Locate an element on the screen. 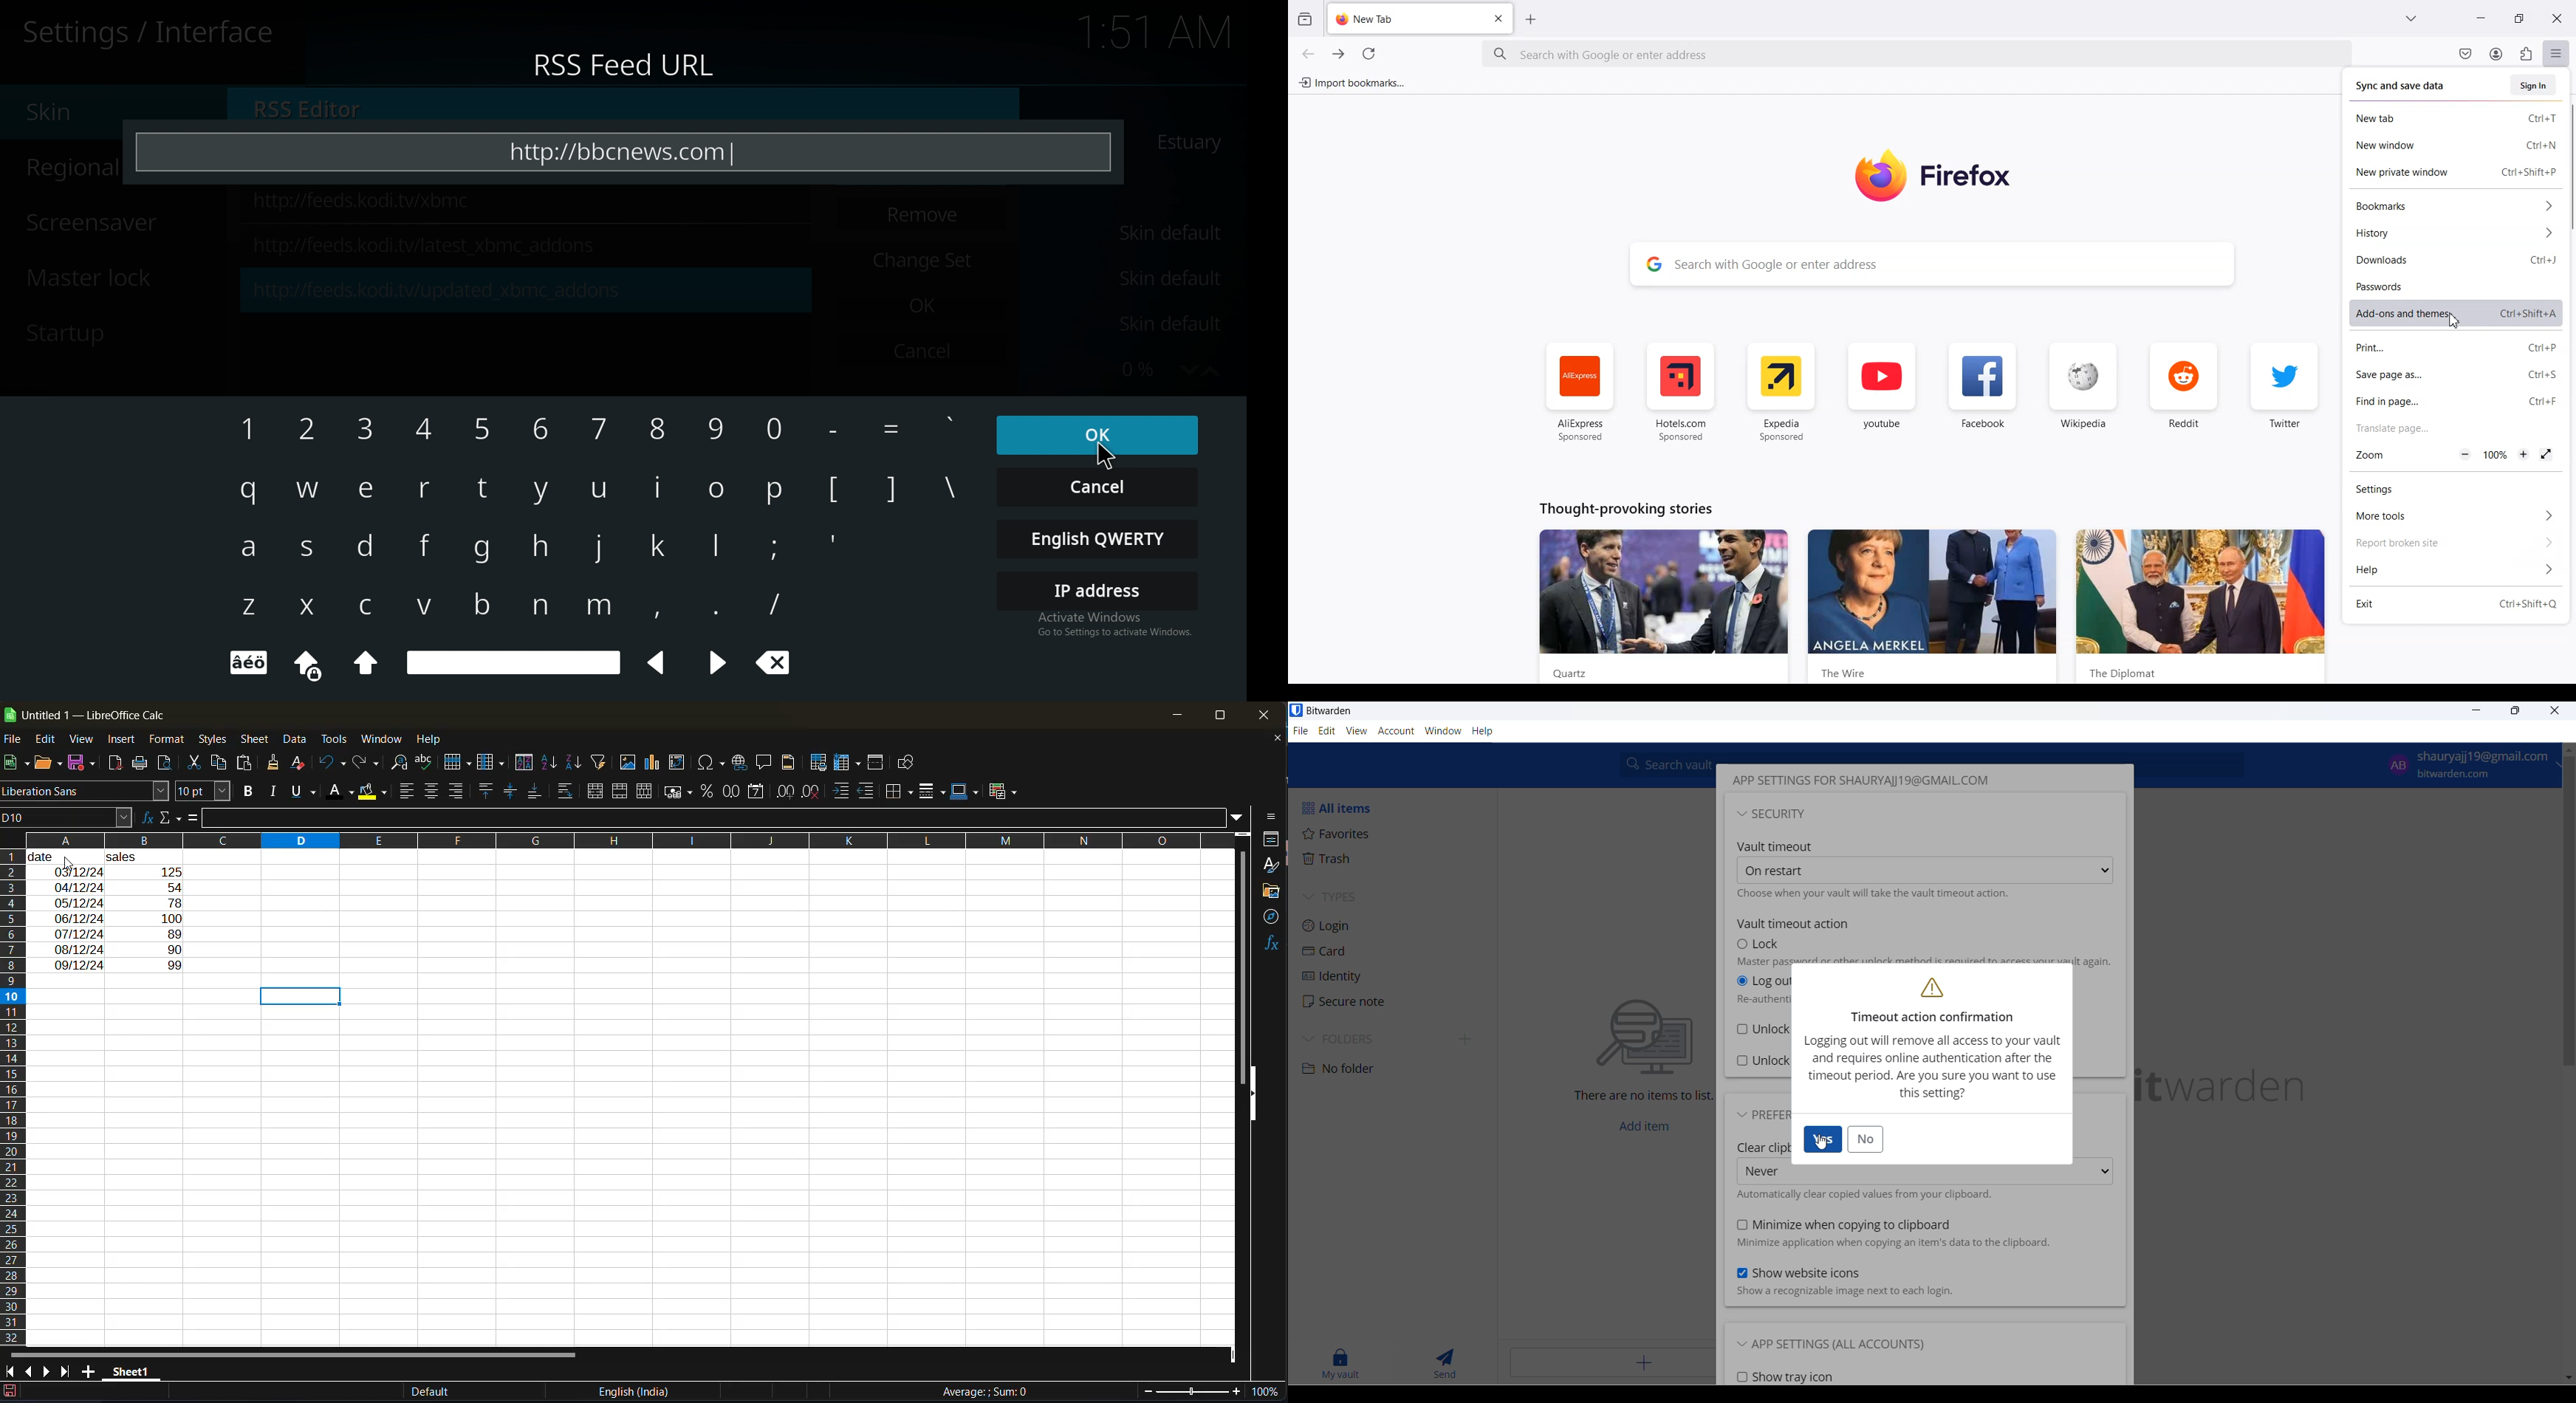 The width and height of the screenshot is (2576, 1428). Go back to one page is located at coordinates (1307, 53).